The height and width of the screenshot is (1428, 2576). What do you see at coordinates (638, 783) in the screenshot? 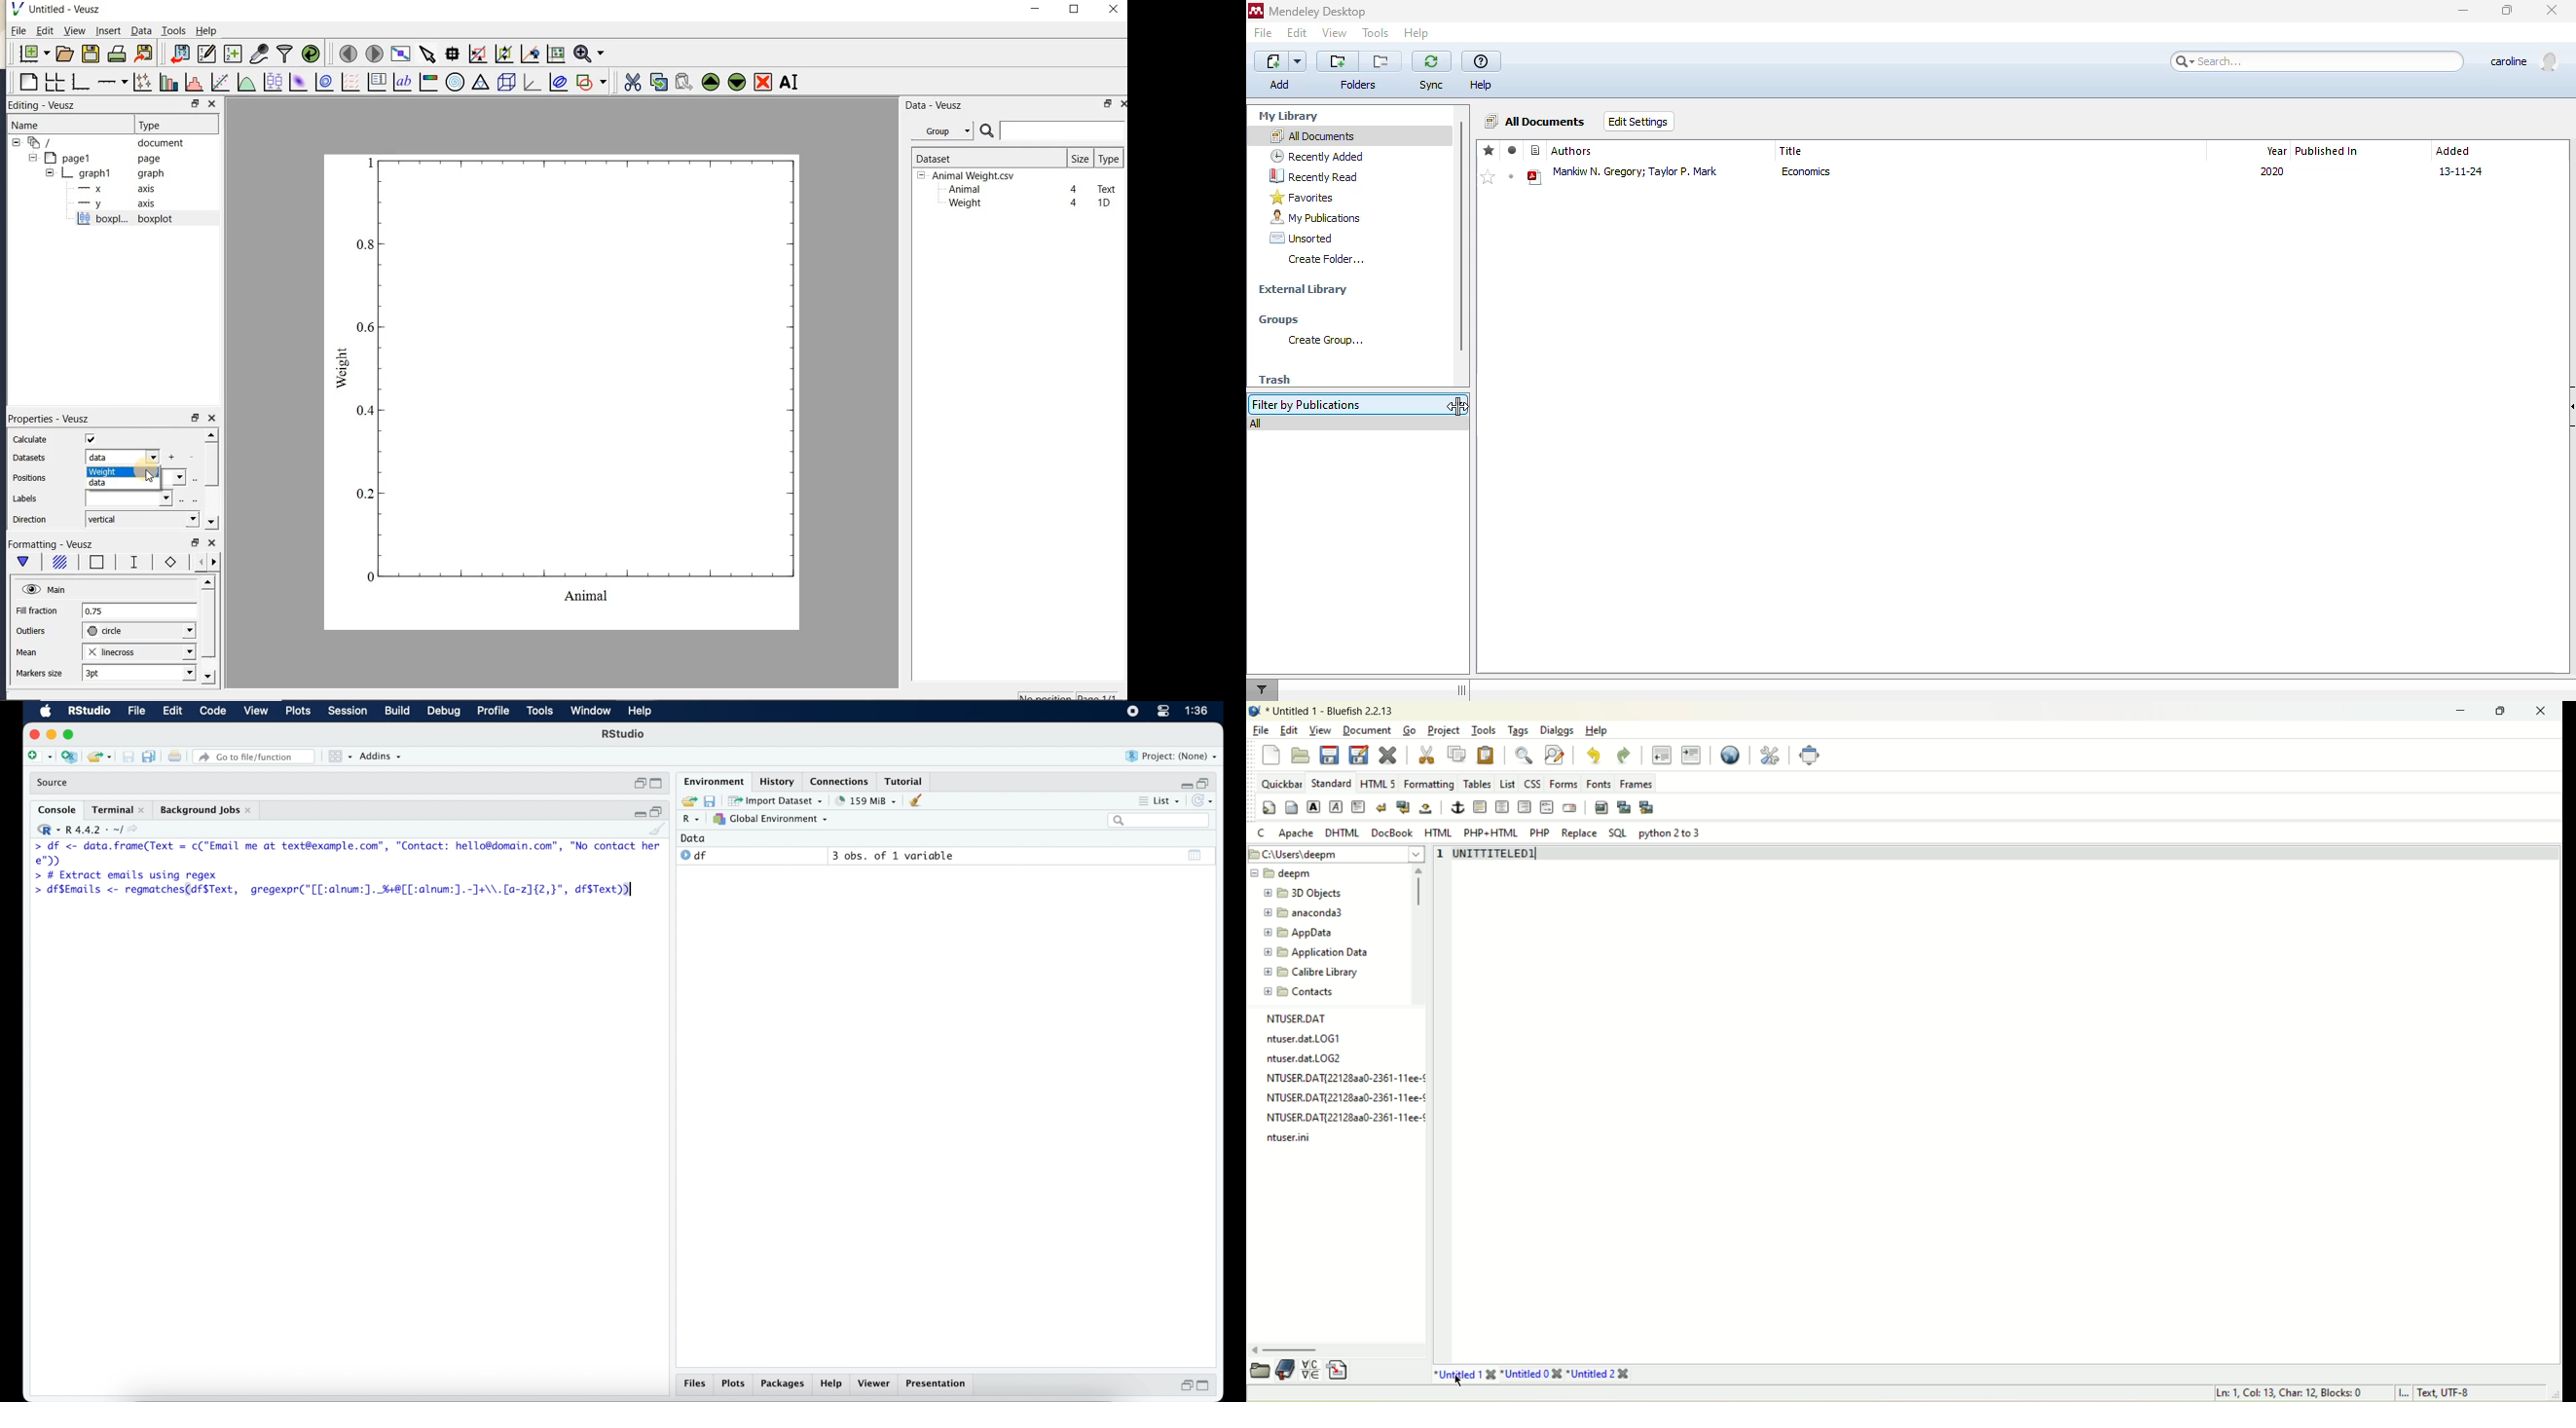
I see `restore down` at bounding box center [638, 783].